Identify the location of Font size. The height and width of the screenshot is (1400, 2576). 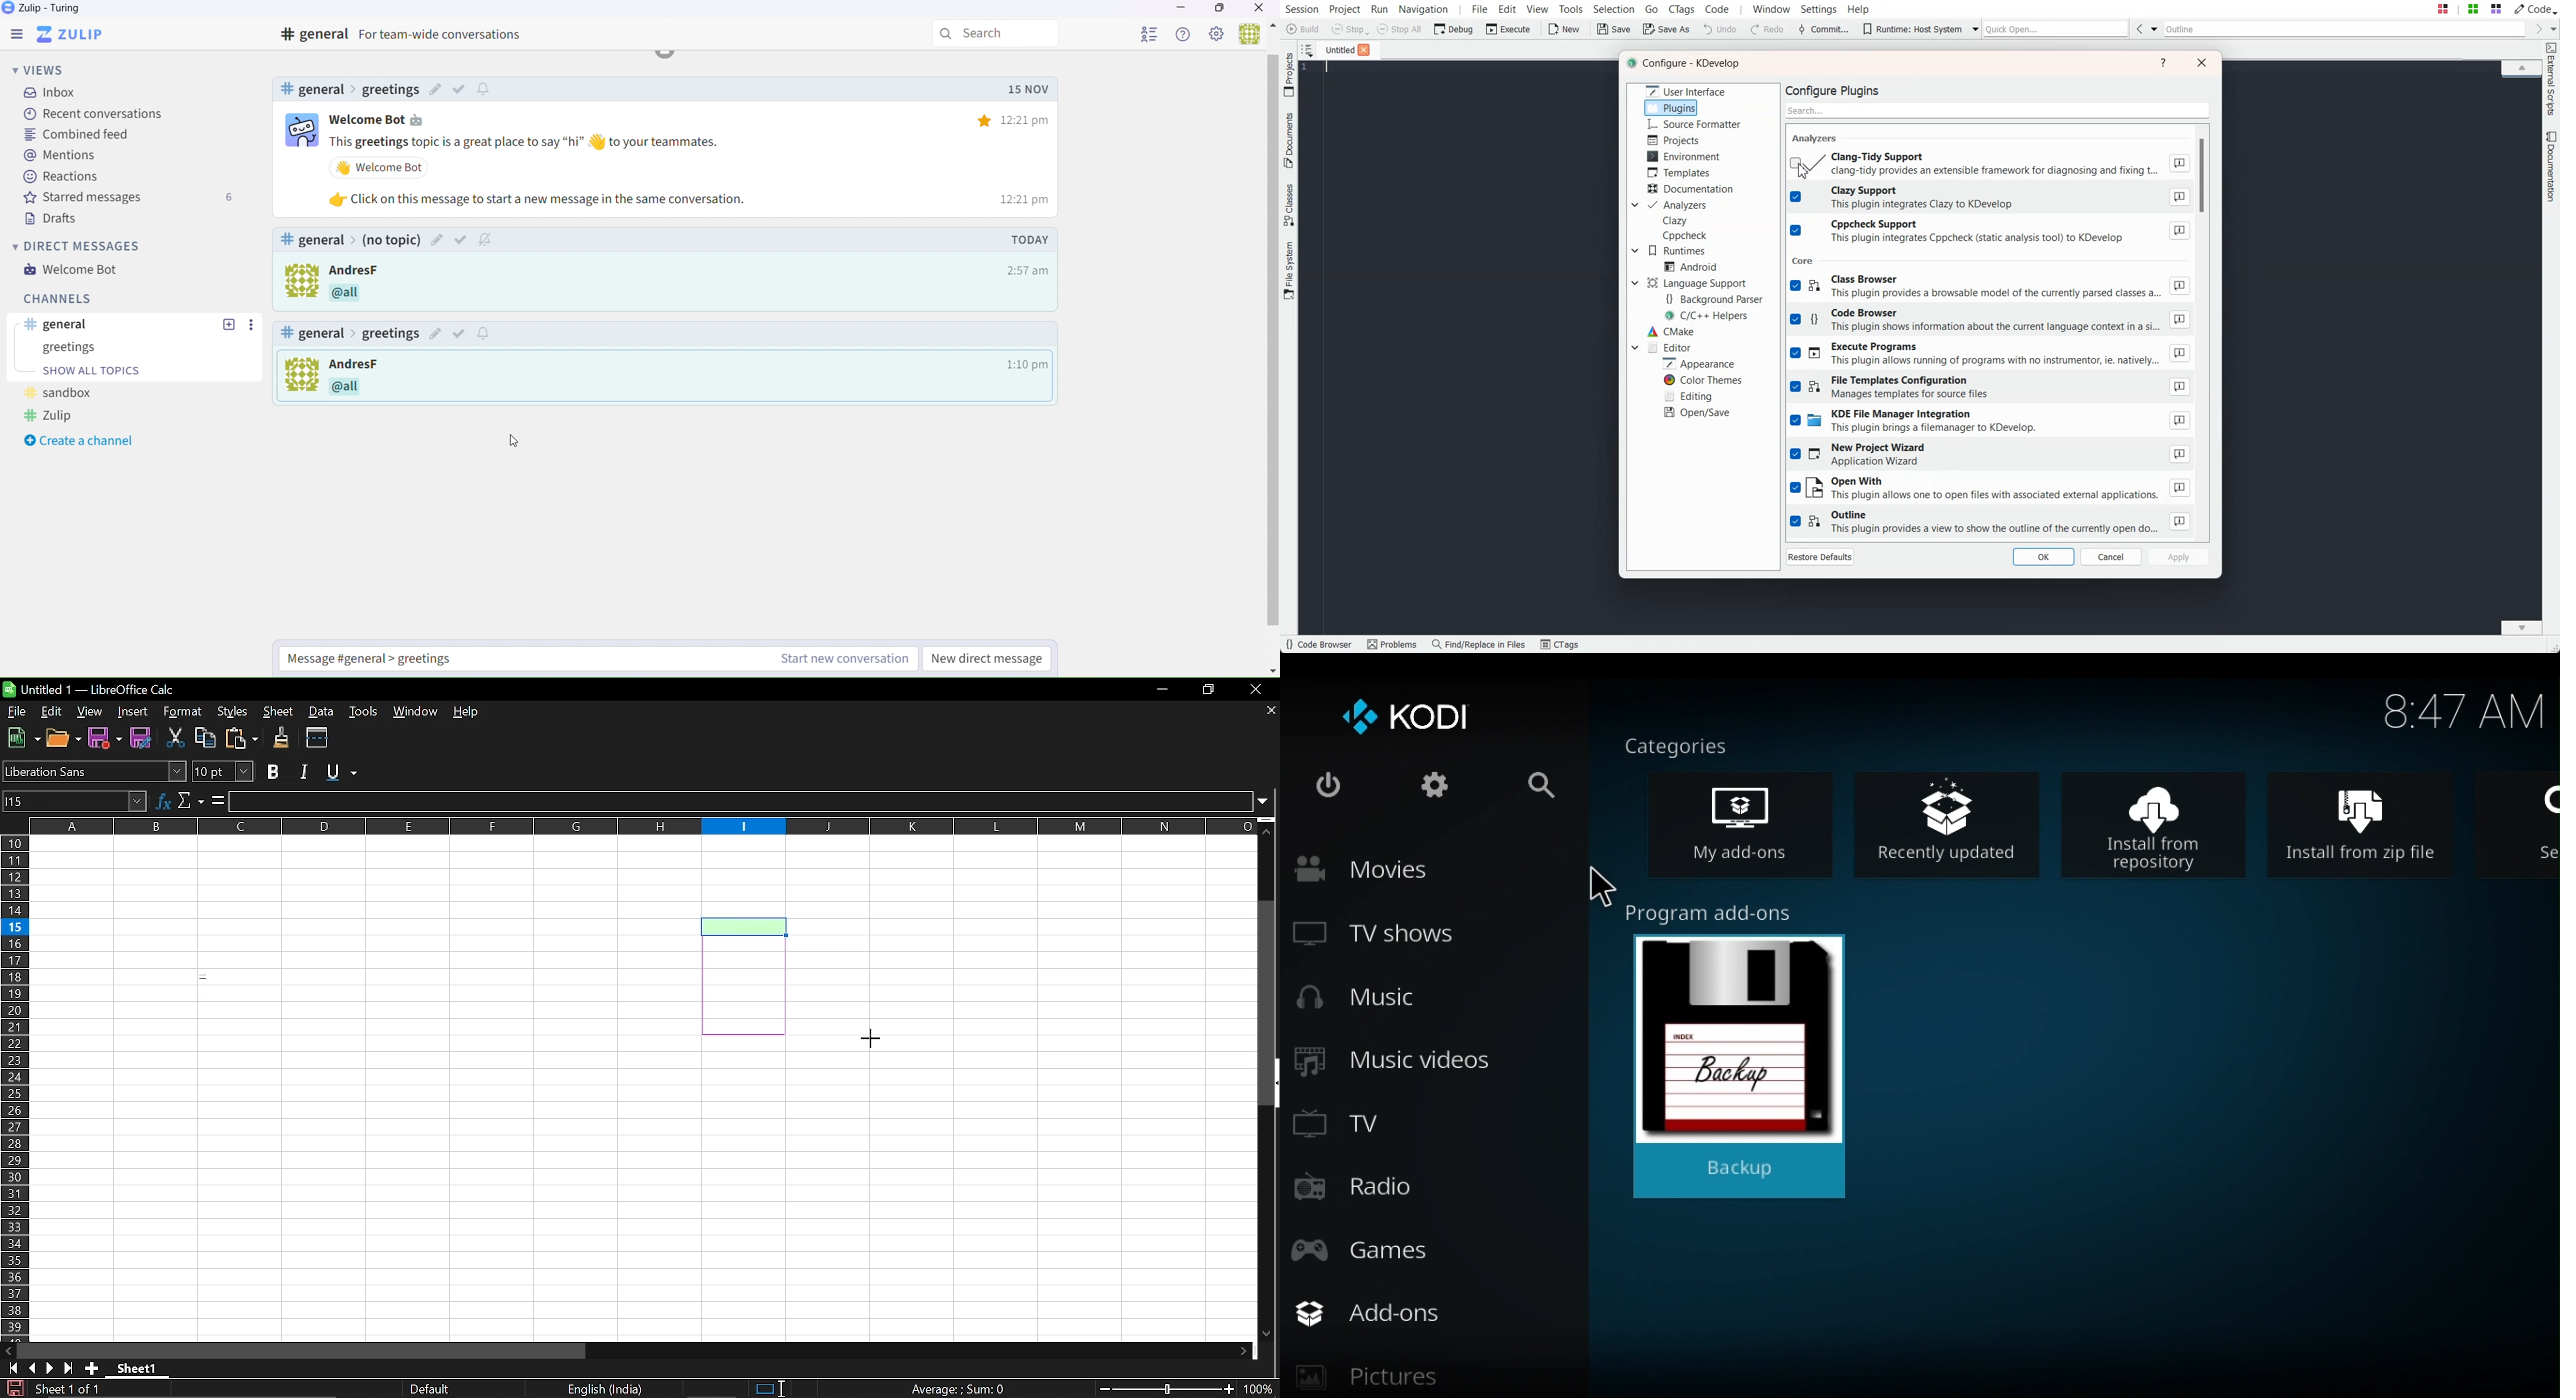
(225, 772).